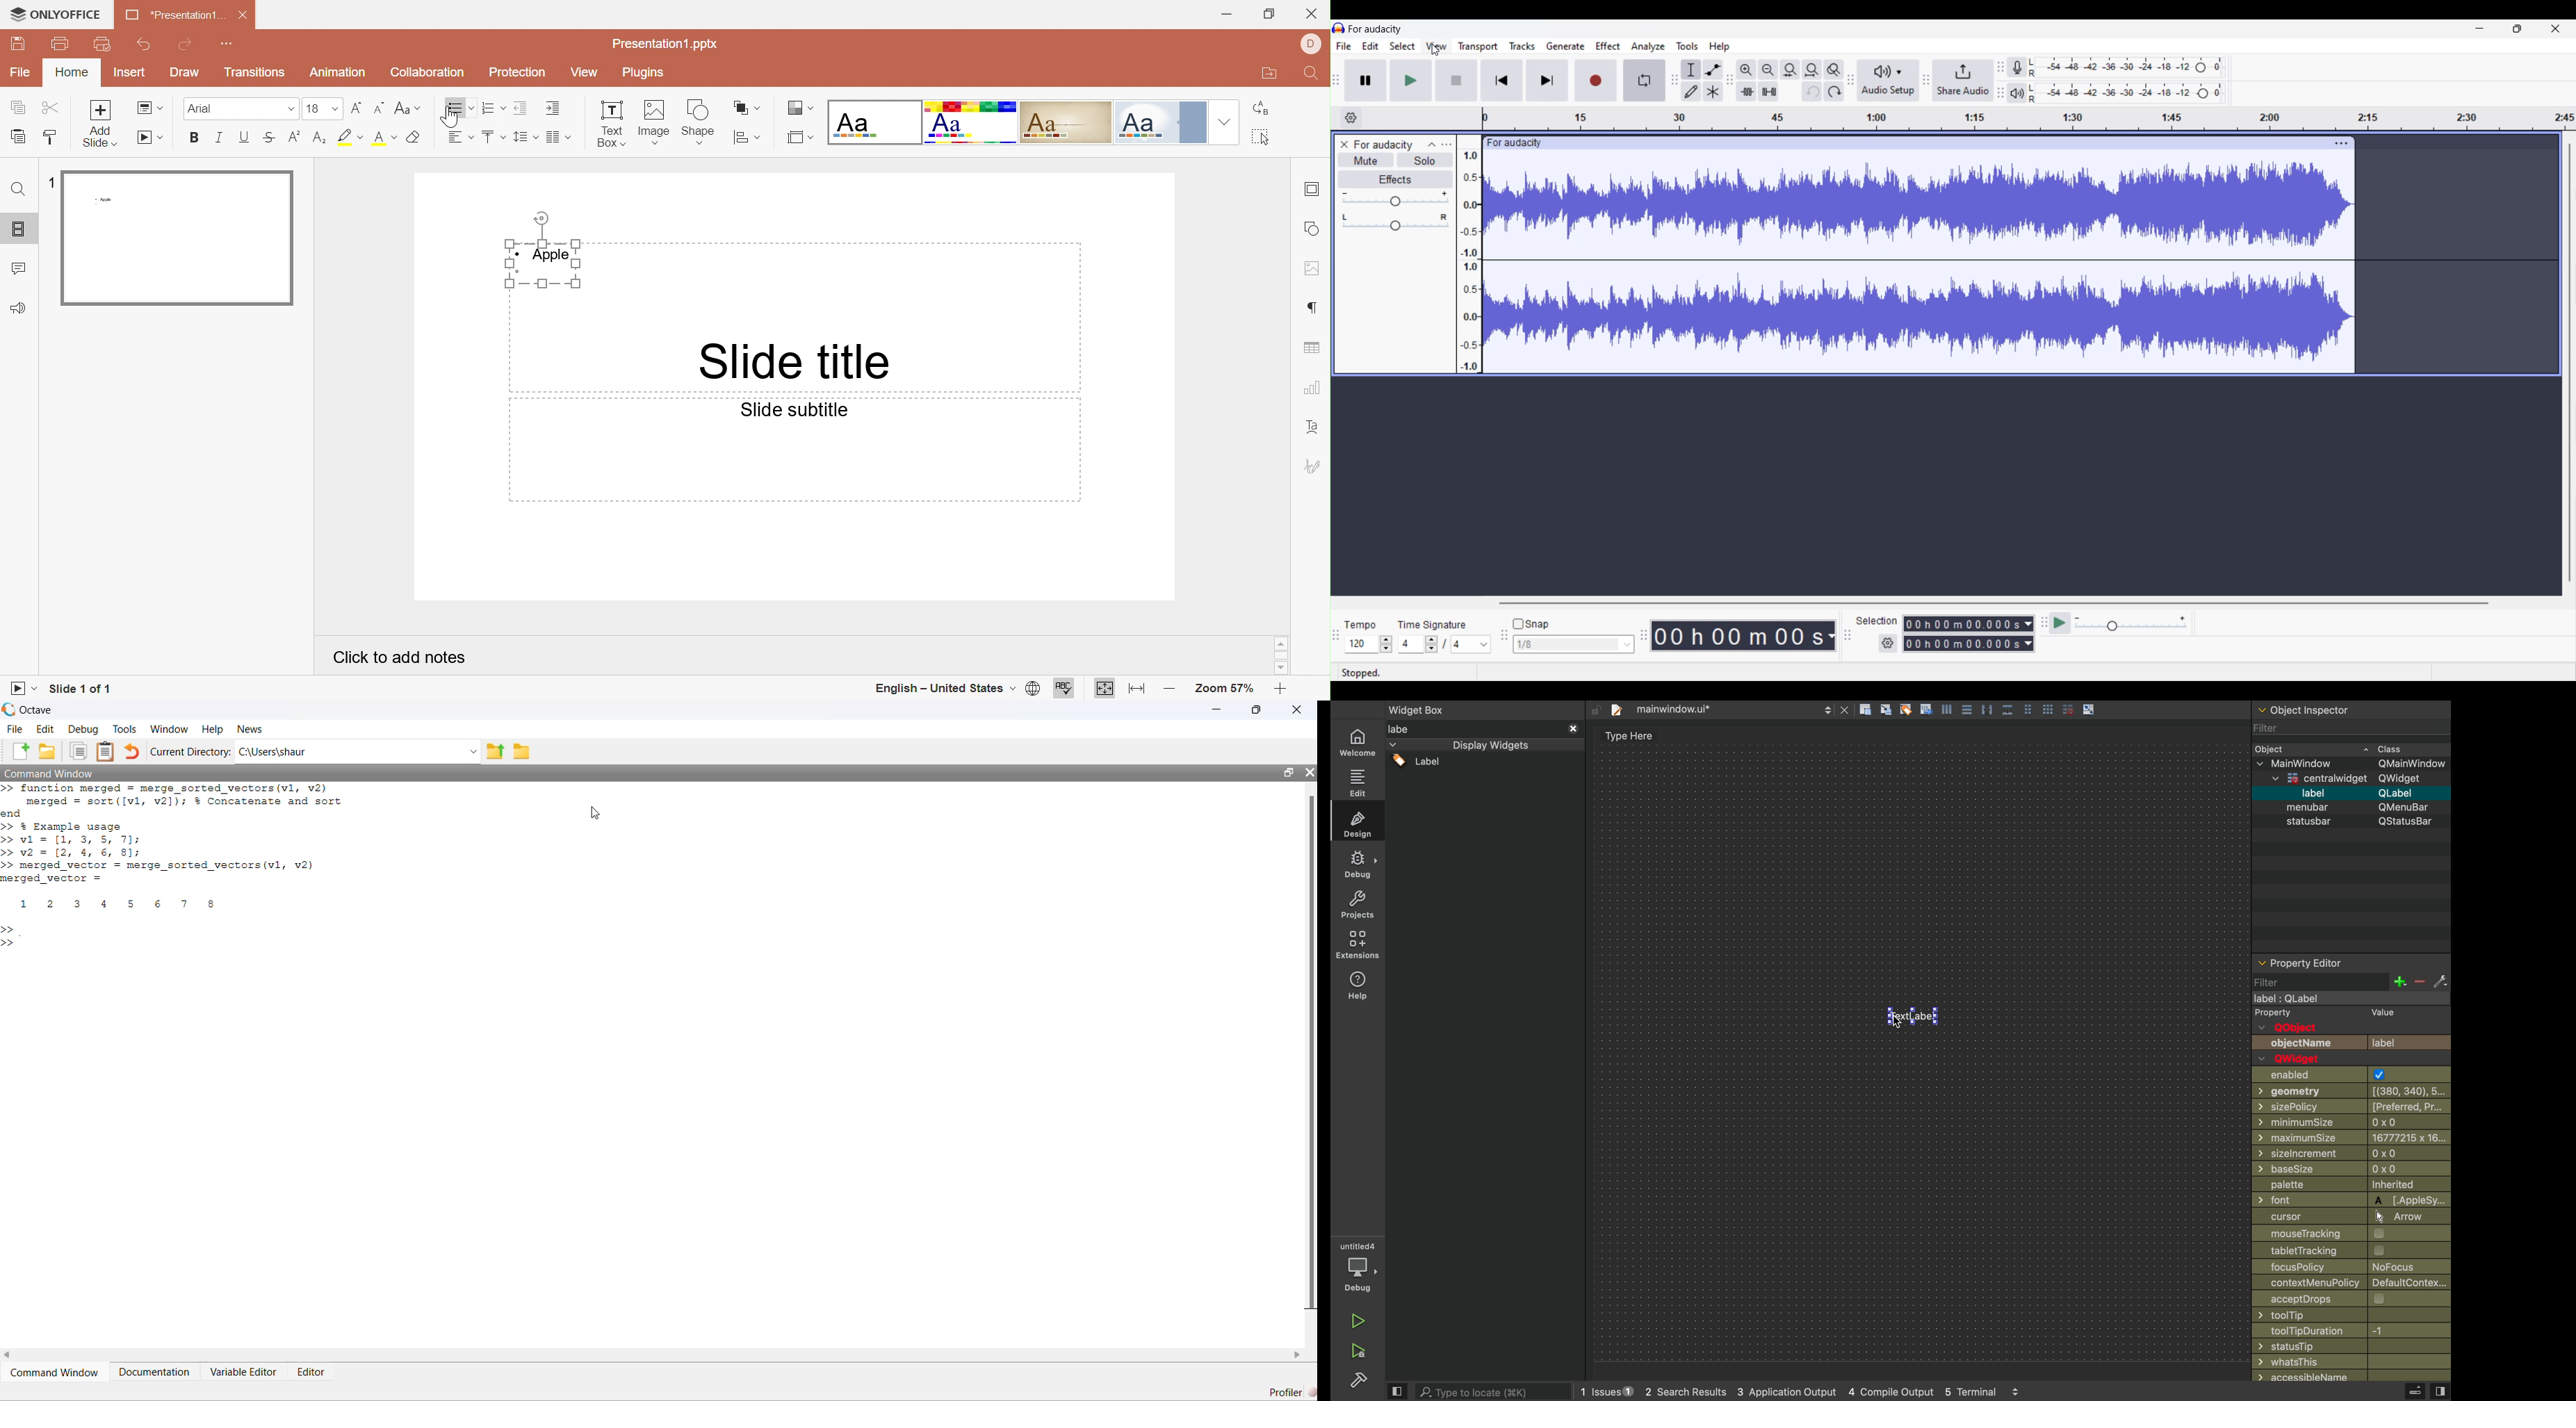 This screenshot has width=2576, height=1428. Describe the element at coordinates (1396, 180) in the screenshot. I see `Effects` at that location.